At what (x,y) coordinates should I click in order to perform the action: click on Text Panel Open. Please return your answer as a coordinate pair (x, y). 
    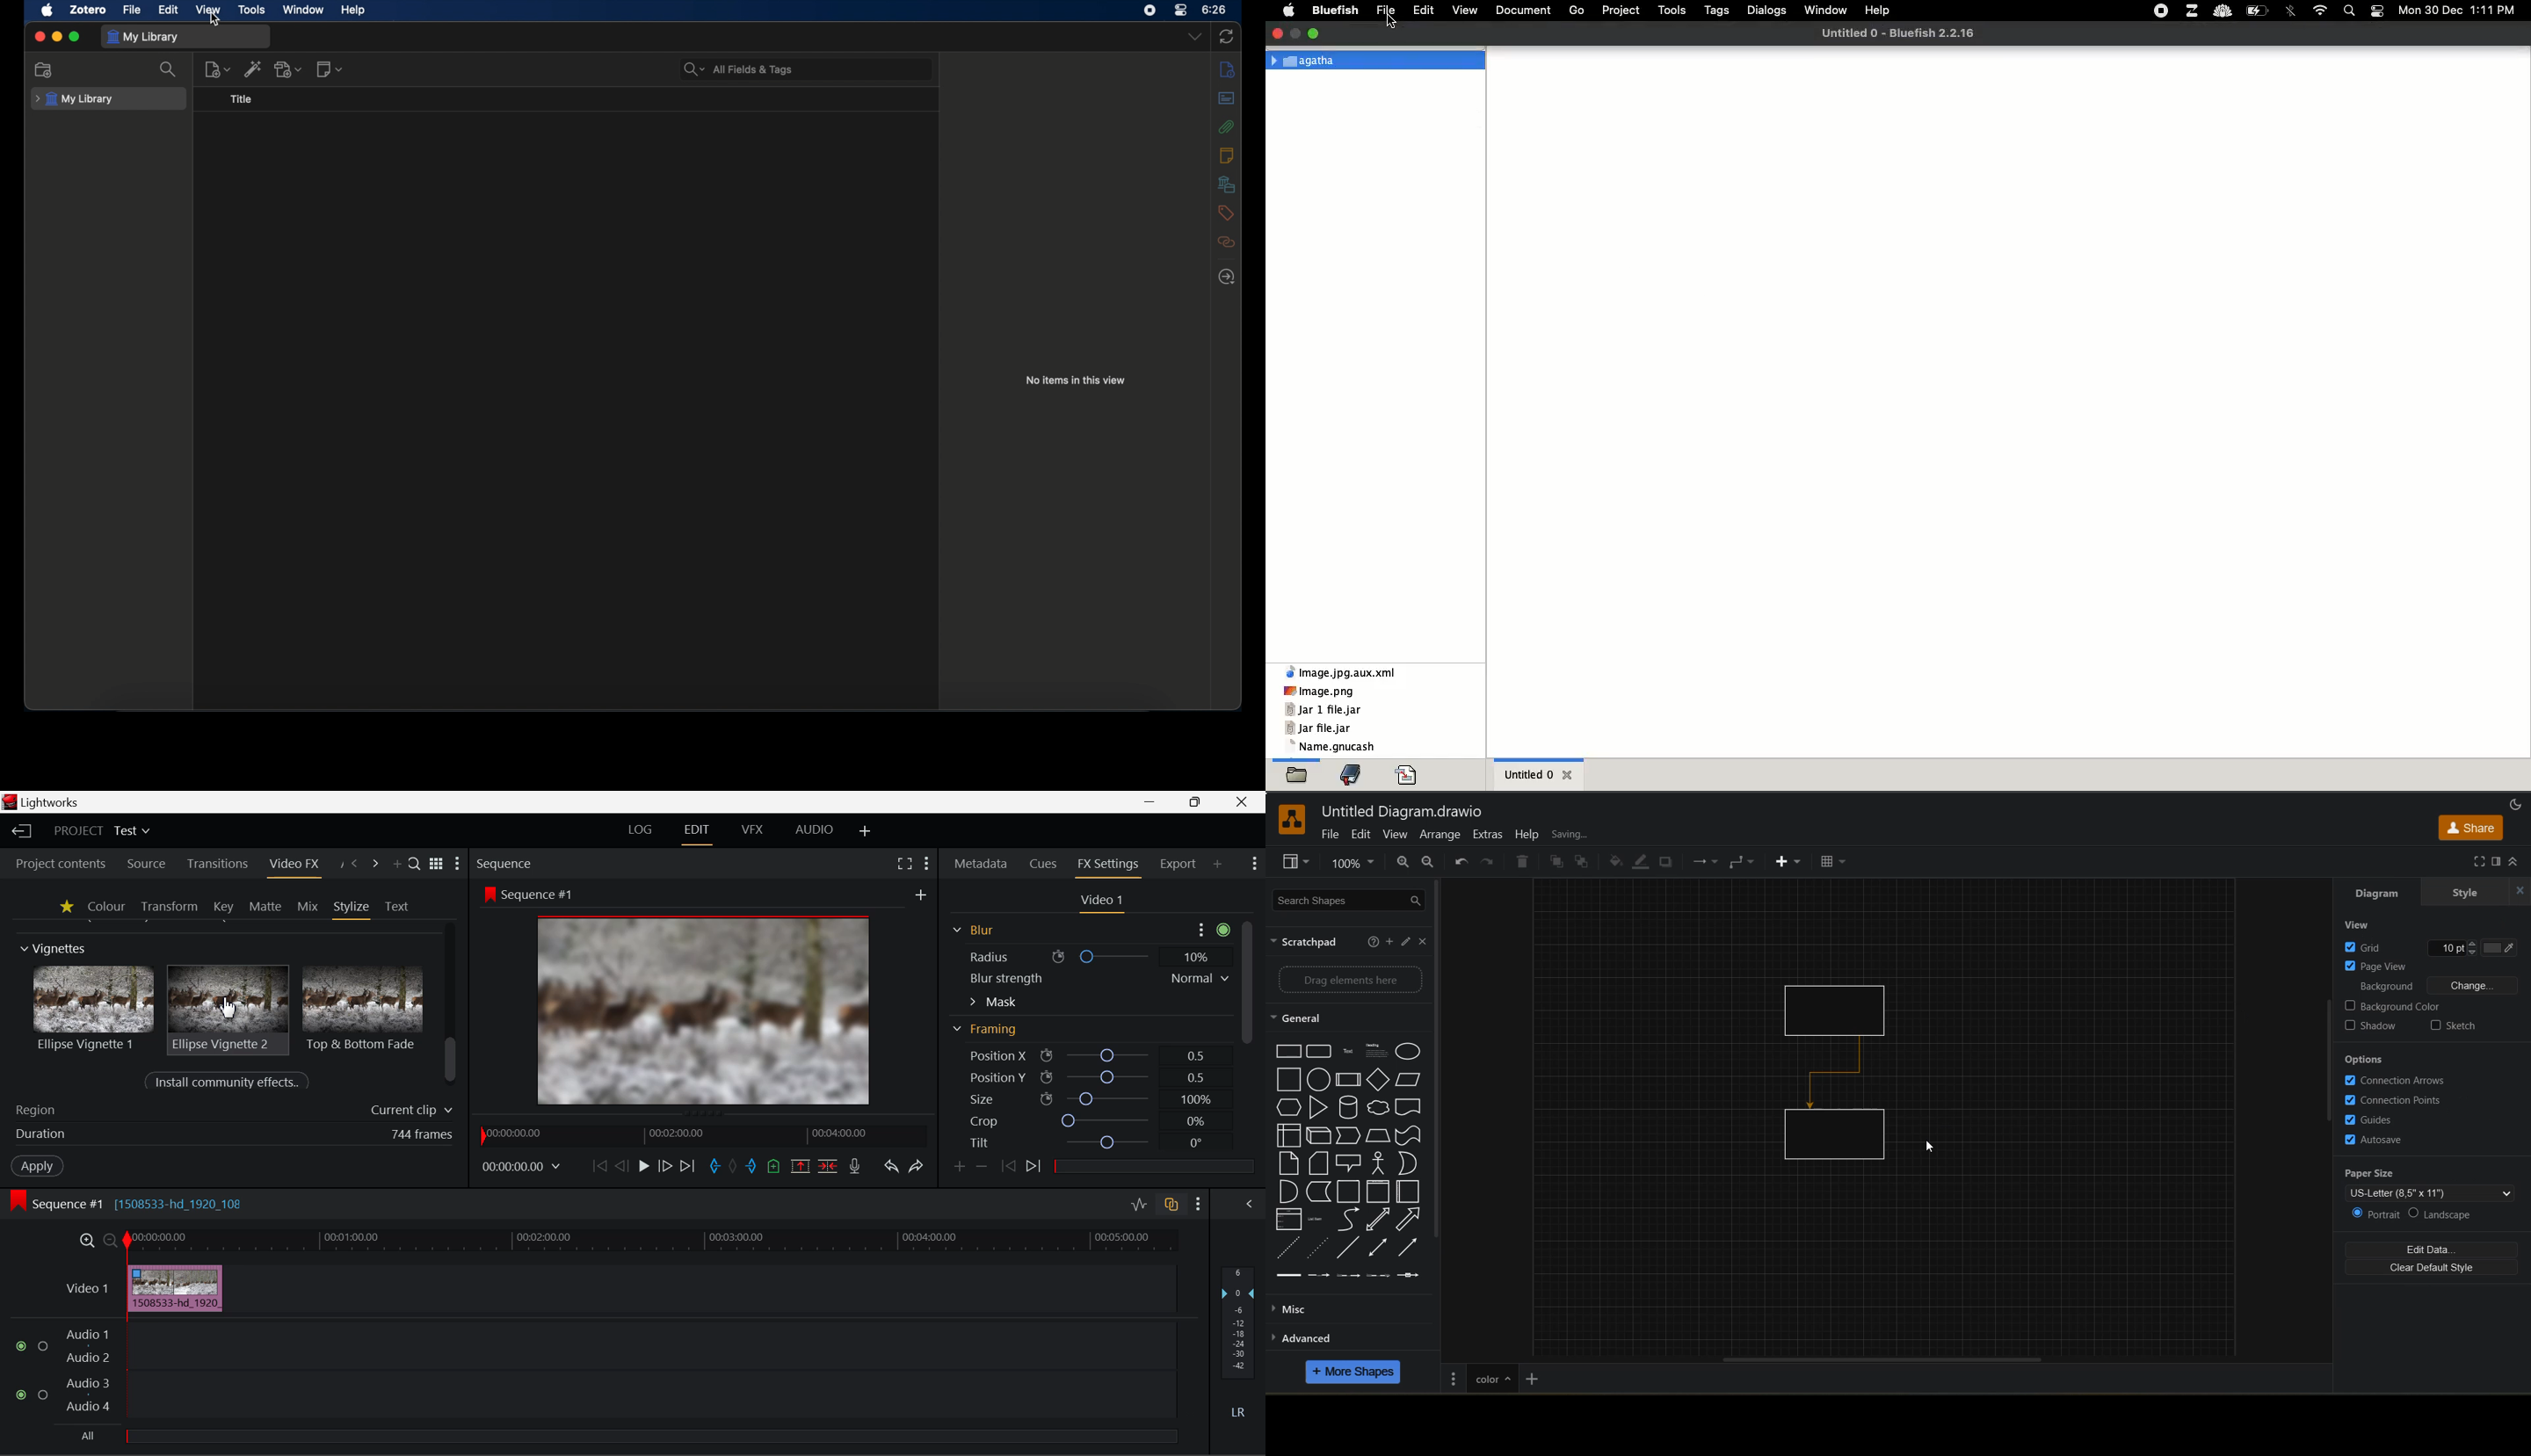
    Looking at the image, I should click on (398, 905).